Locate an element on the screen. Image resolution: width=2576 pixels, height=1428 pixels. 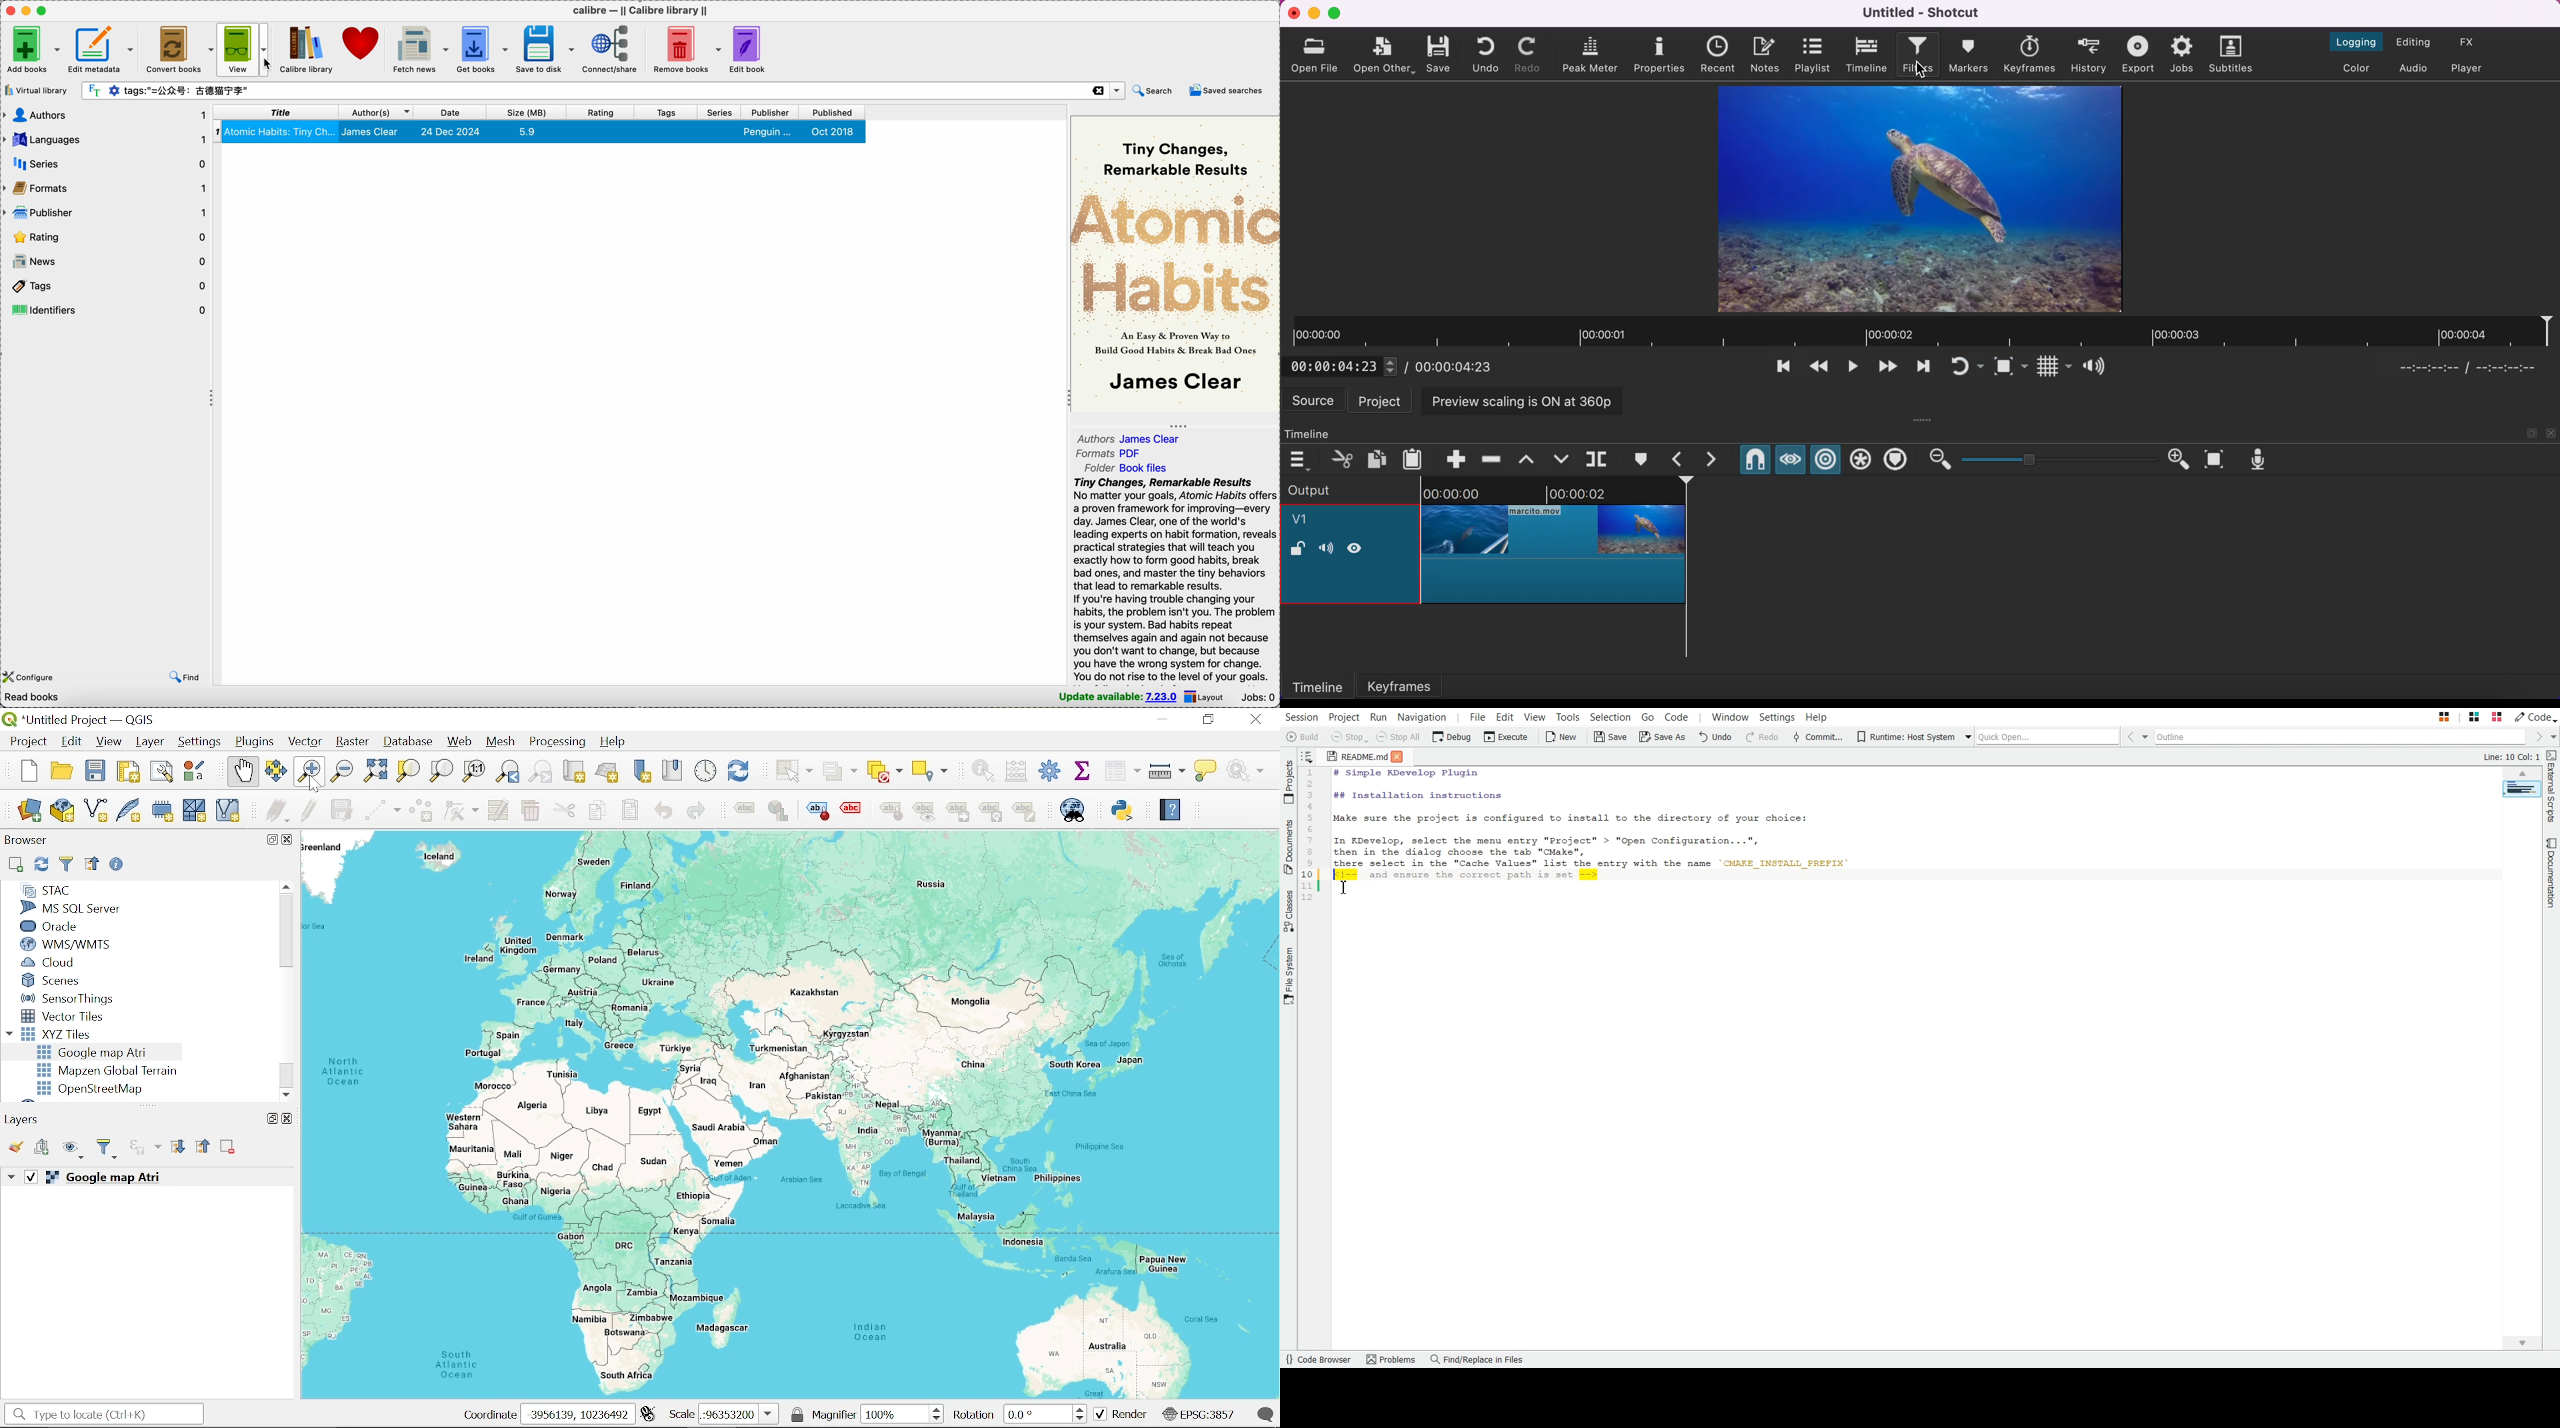
Jobs: 0 is located at coordinates (1258, 698).